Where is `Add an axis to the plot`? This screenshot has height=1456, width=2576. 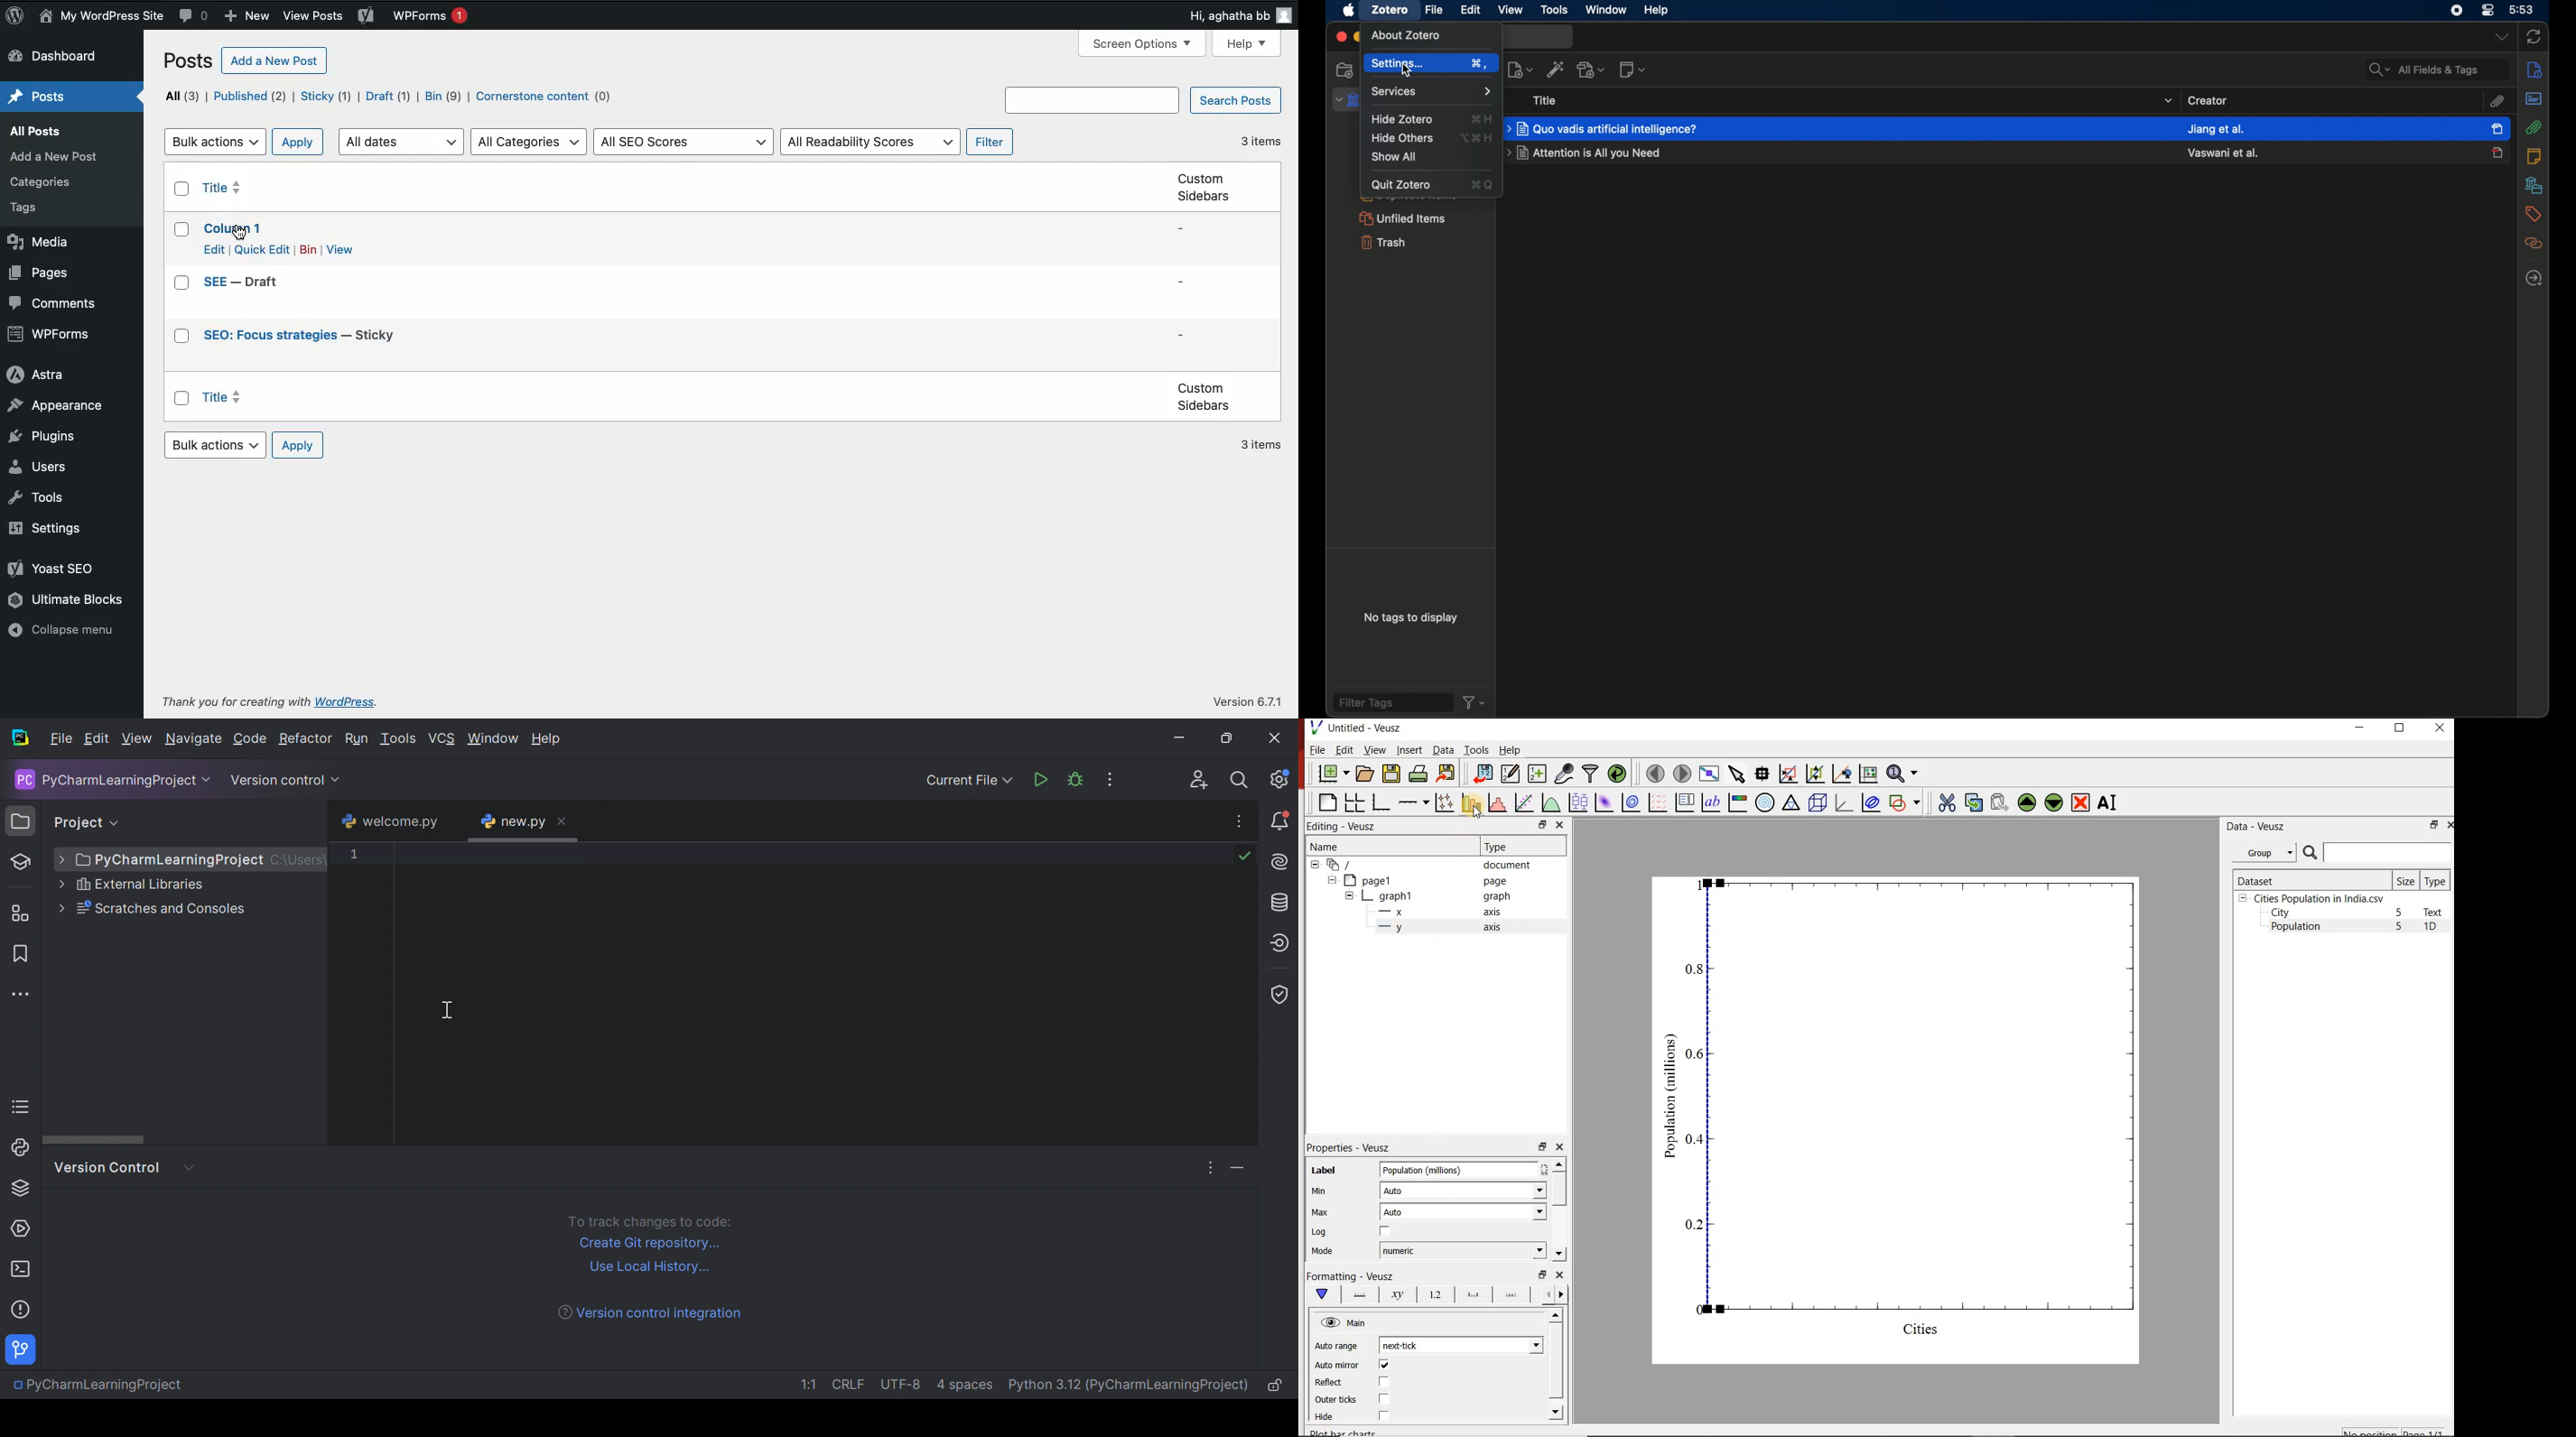
Add an axis to the plot is located at coordinates (1413, 800).